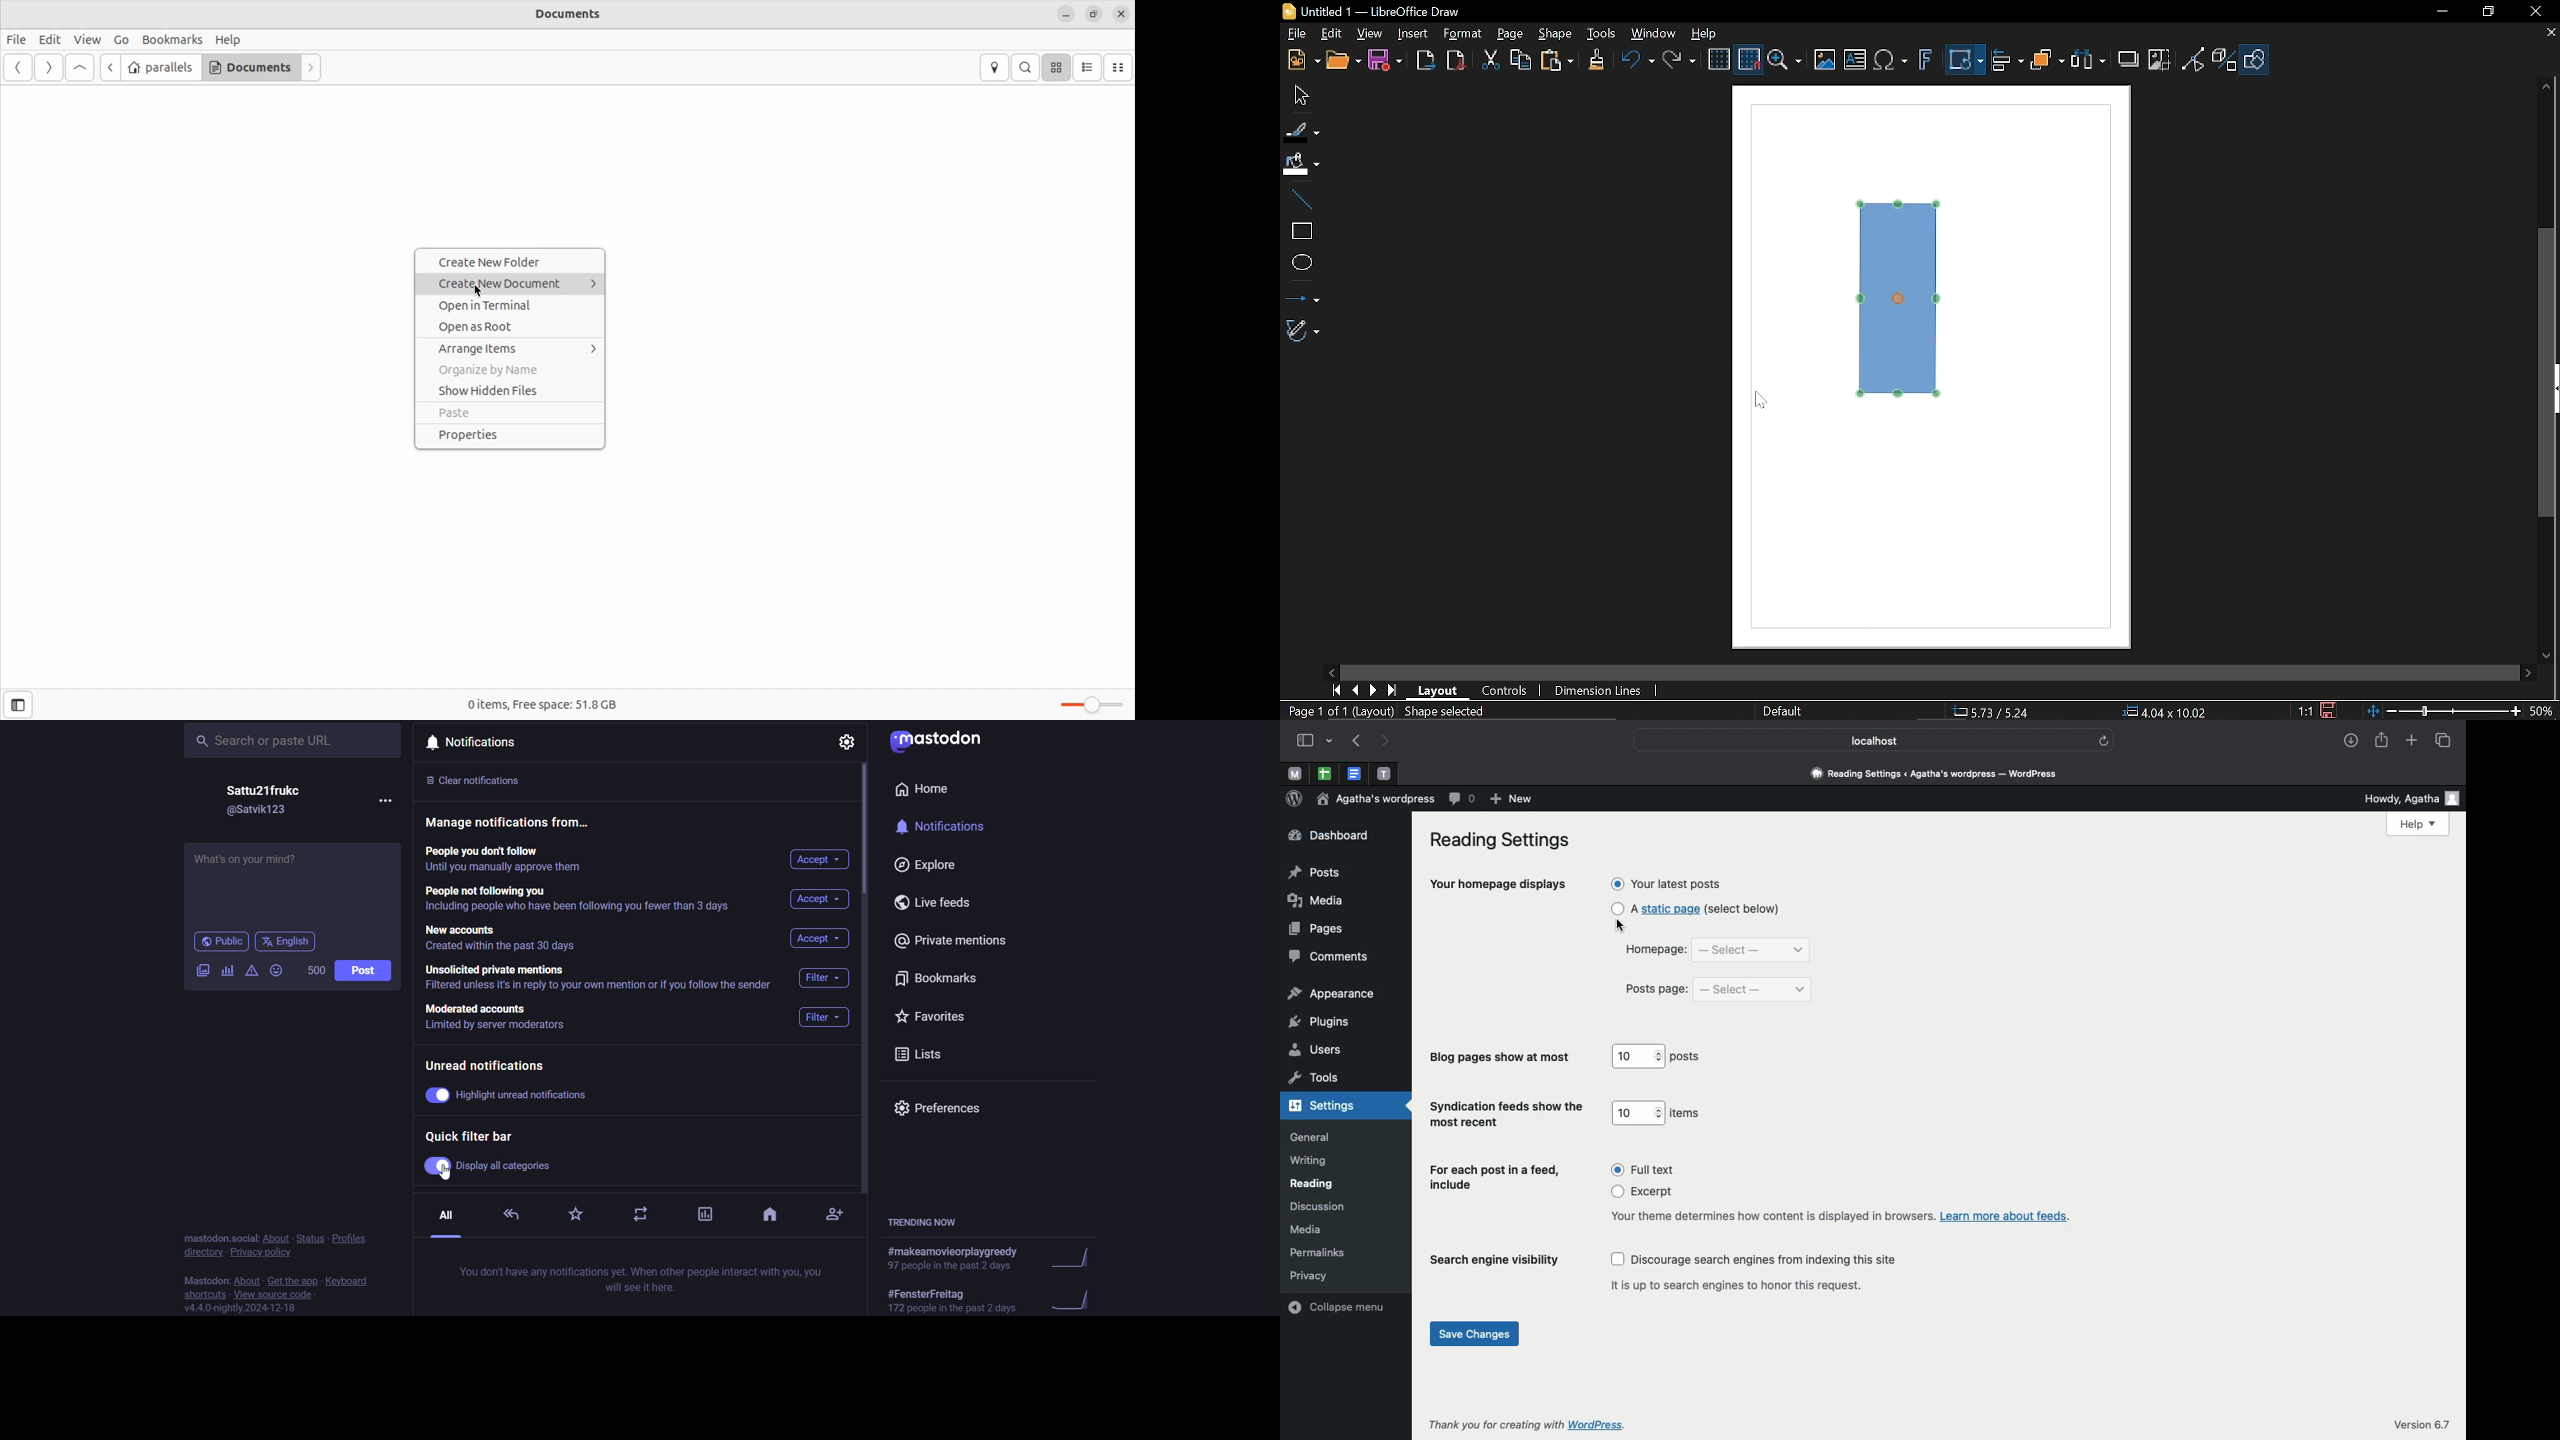 The height and width of the screenshot is (1456, 2576). Describe the element at coordinates (515, 282) in the screenshot. I see `Create New Document` at that location.